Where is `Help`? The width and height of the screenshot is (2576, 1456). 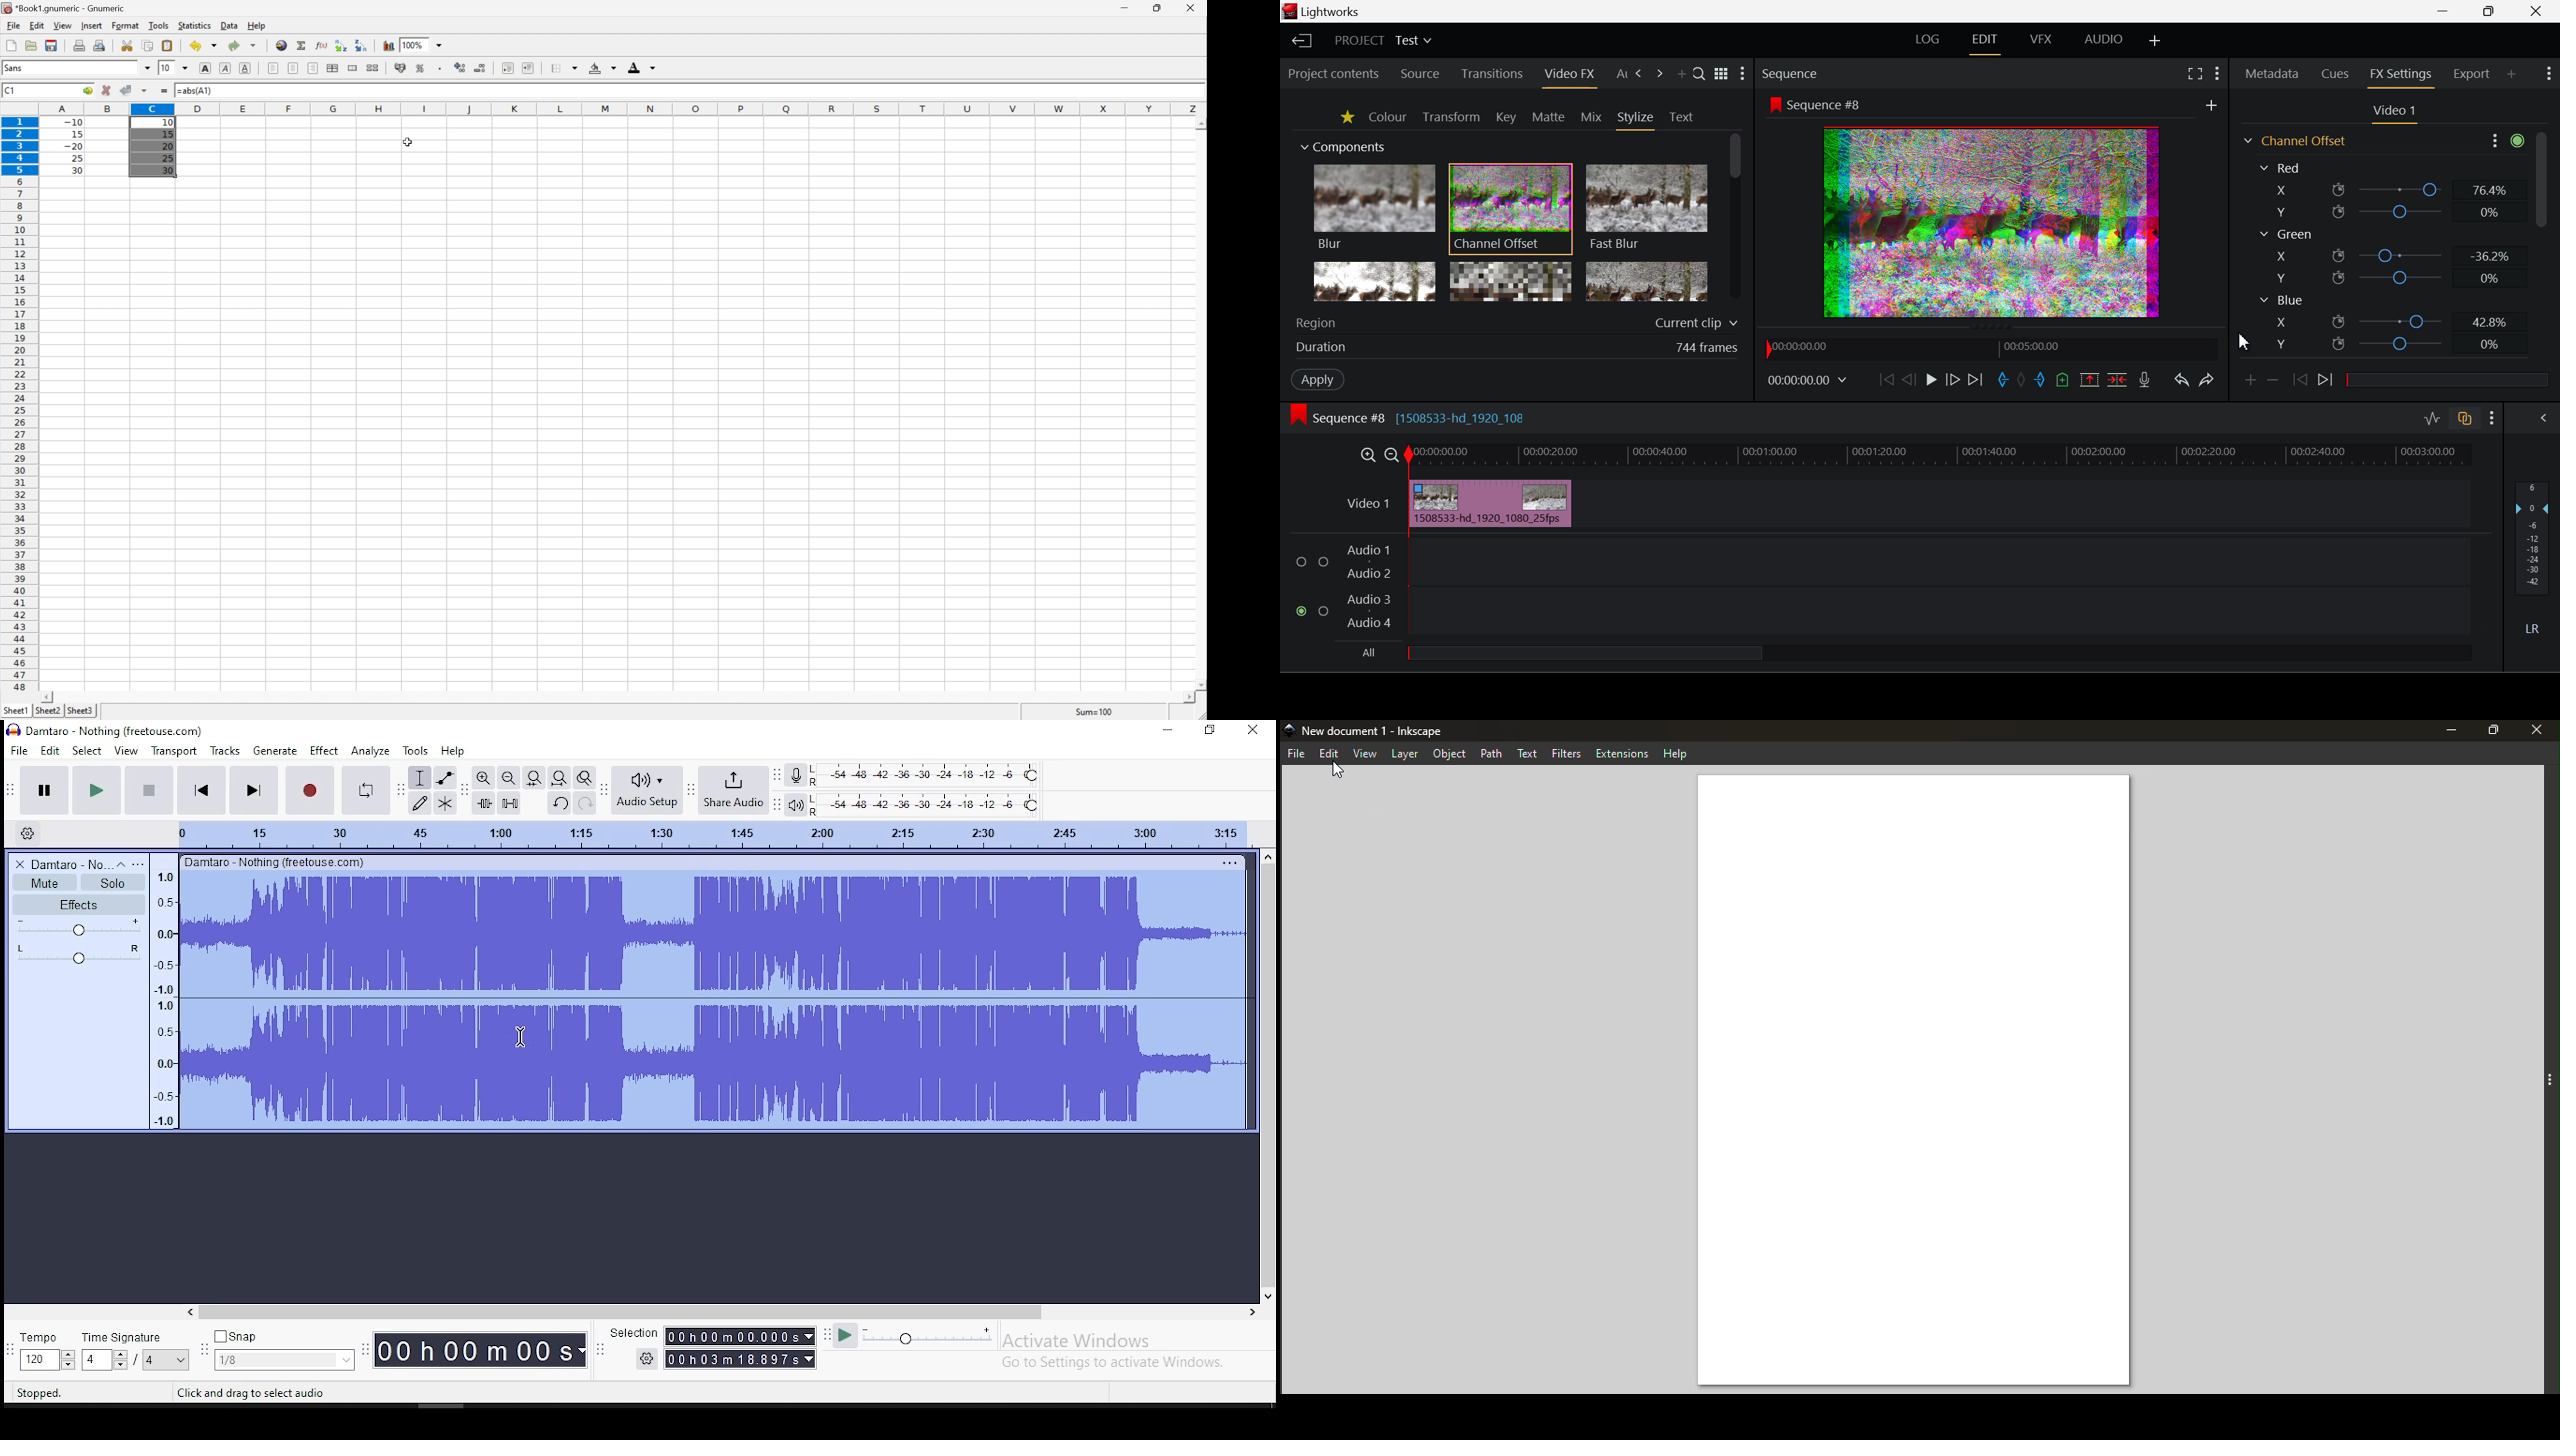 Help is located at coordinates (257, 26).